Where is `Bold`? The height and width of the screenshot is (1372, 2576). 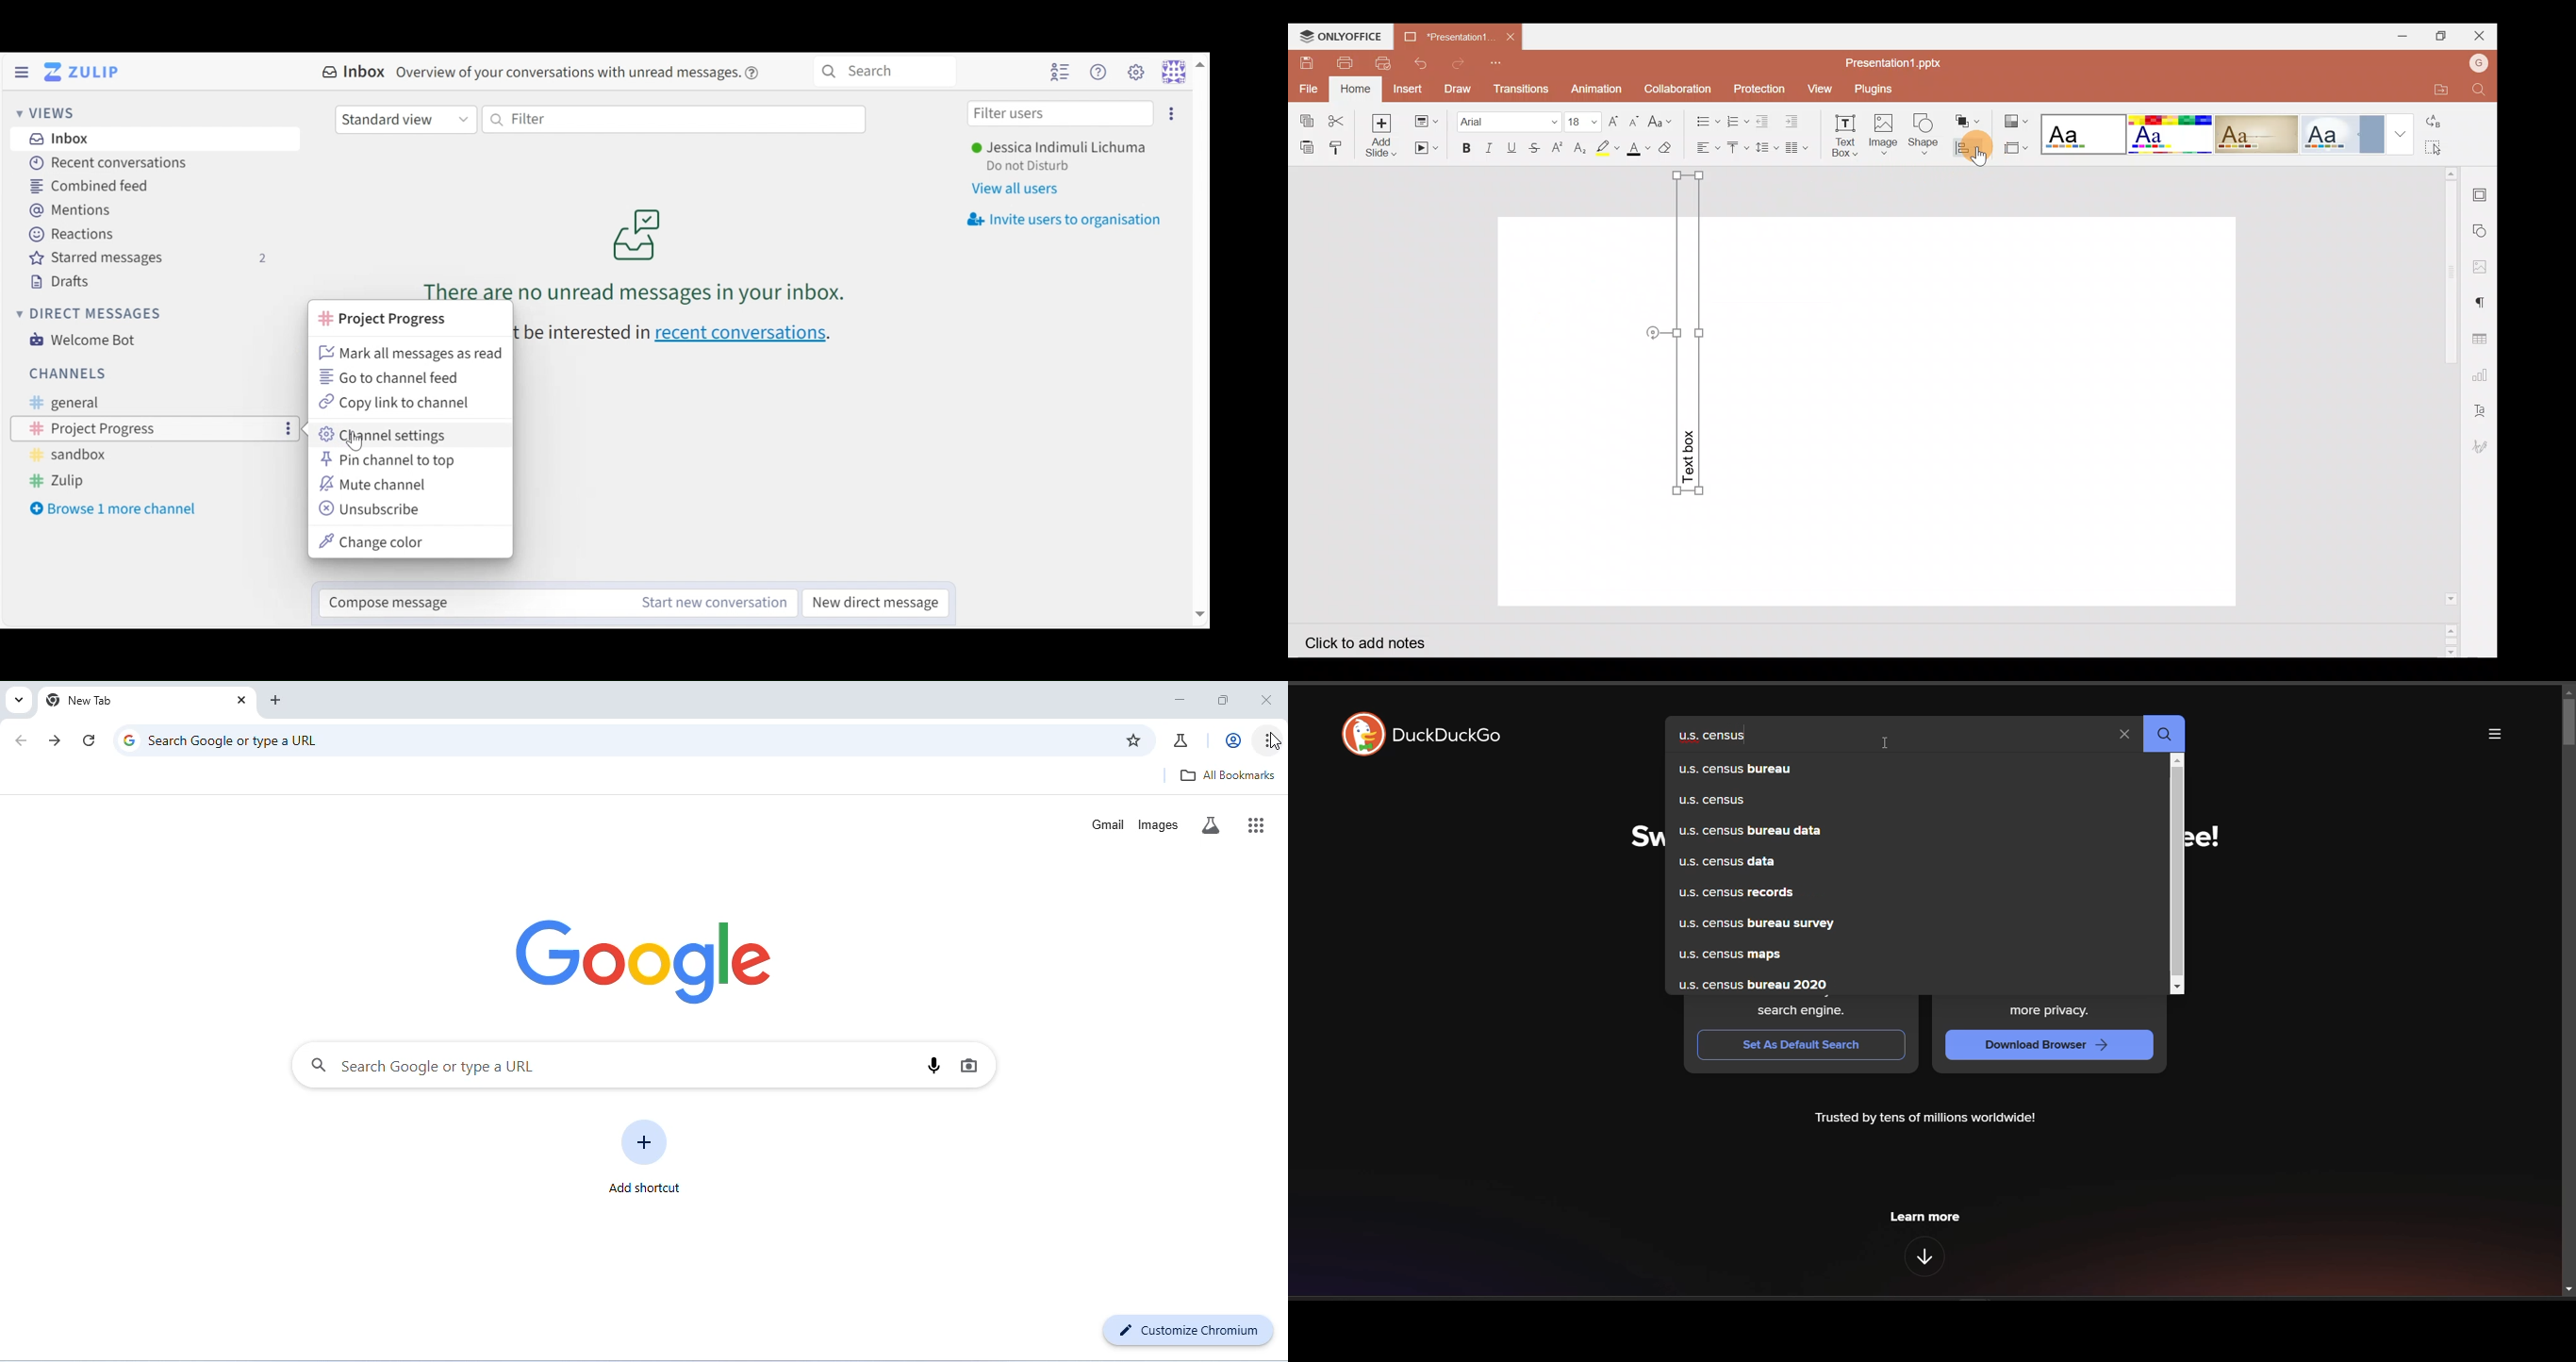 Bold is located at coordinates (1461, 149).